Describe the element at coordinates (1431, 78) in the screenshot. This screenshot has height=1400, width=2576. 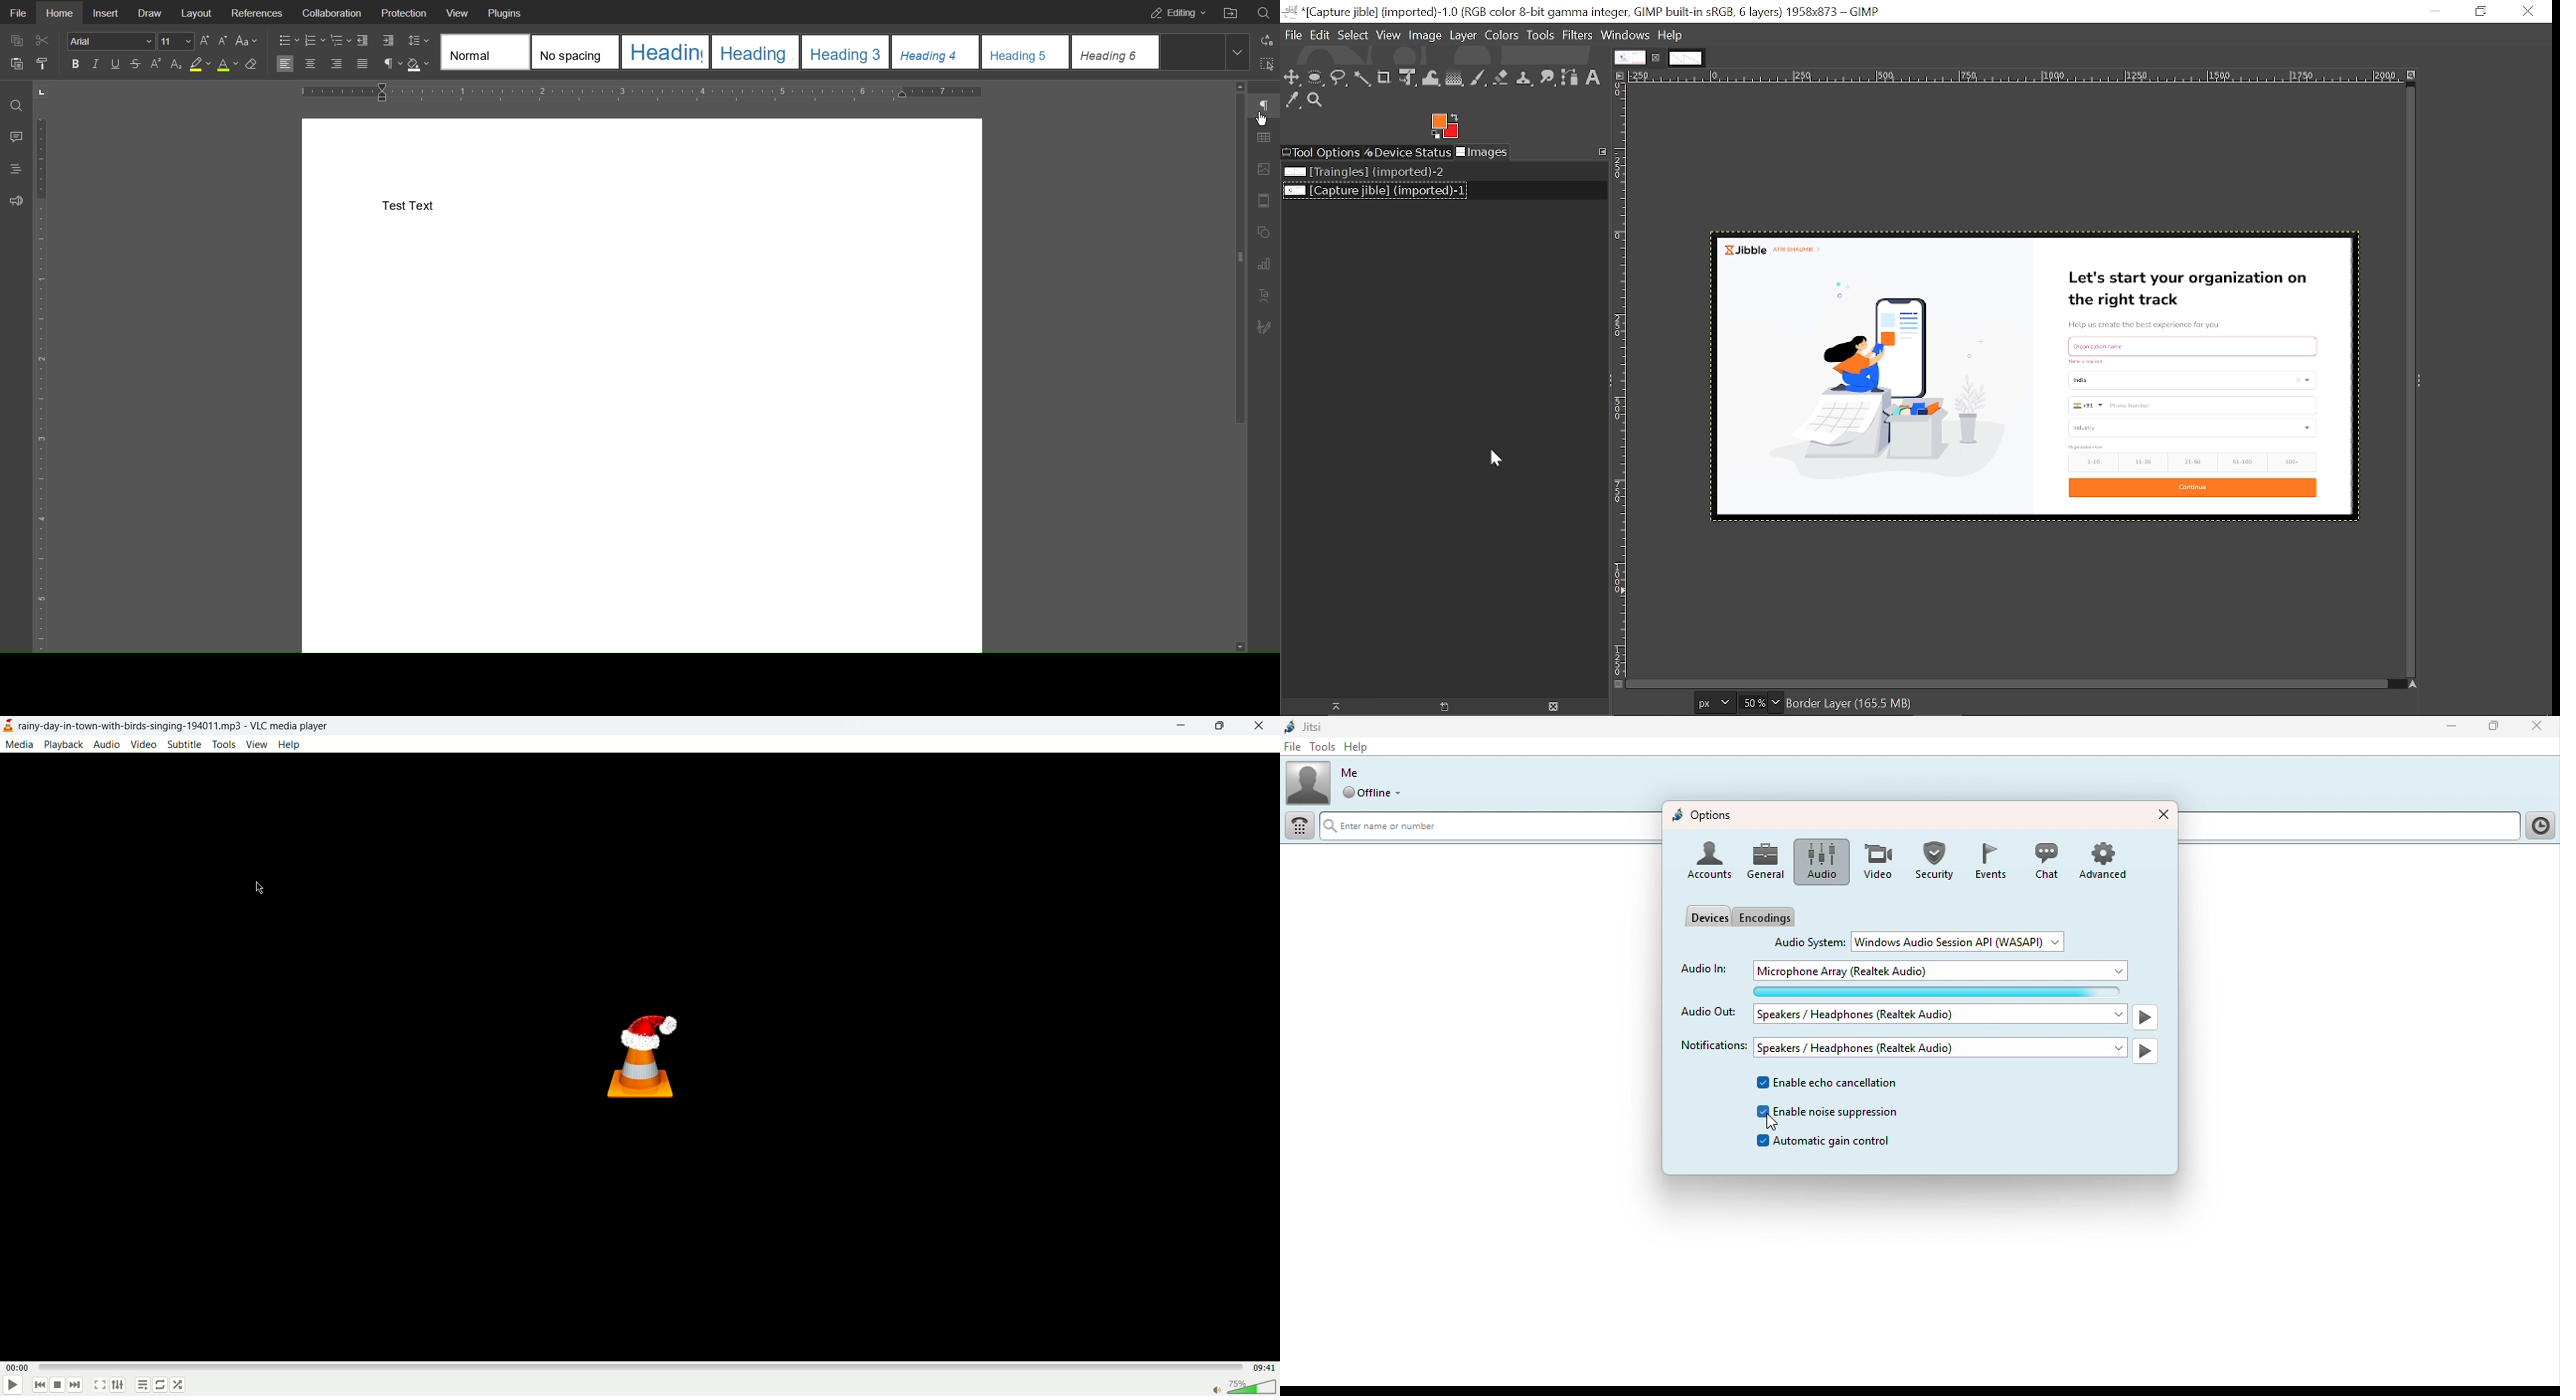
I see `Wrap text tool` at that location.